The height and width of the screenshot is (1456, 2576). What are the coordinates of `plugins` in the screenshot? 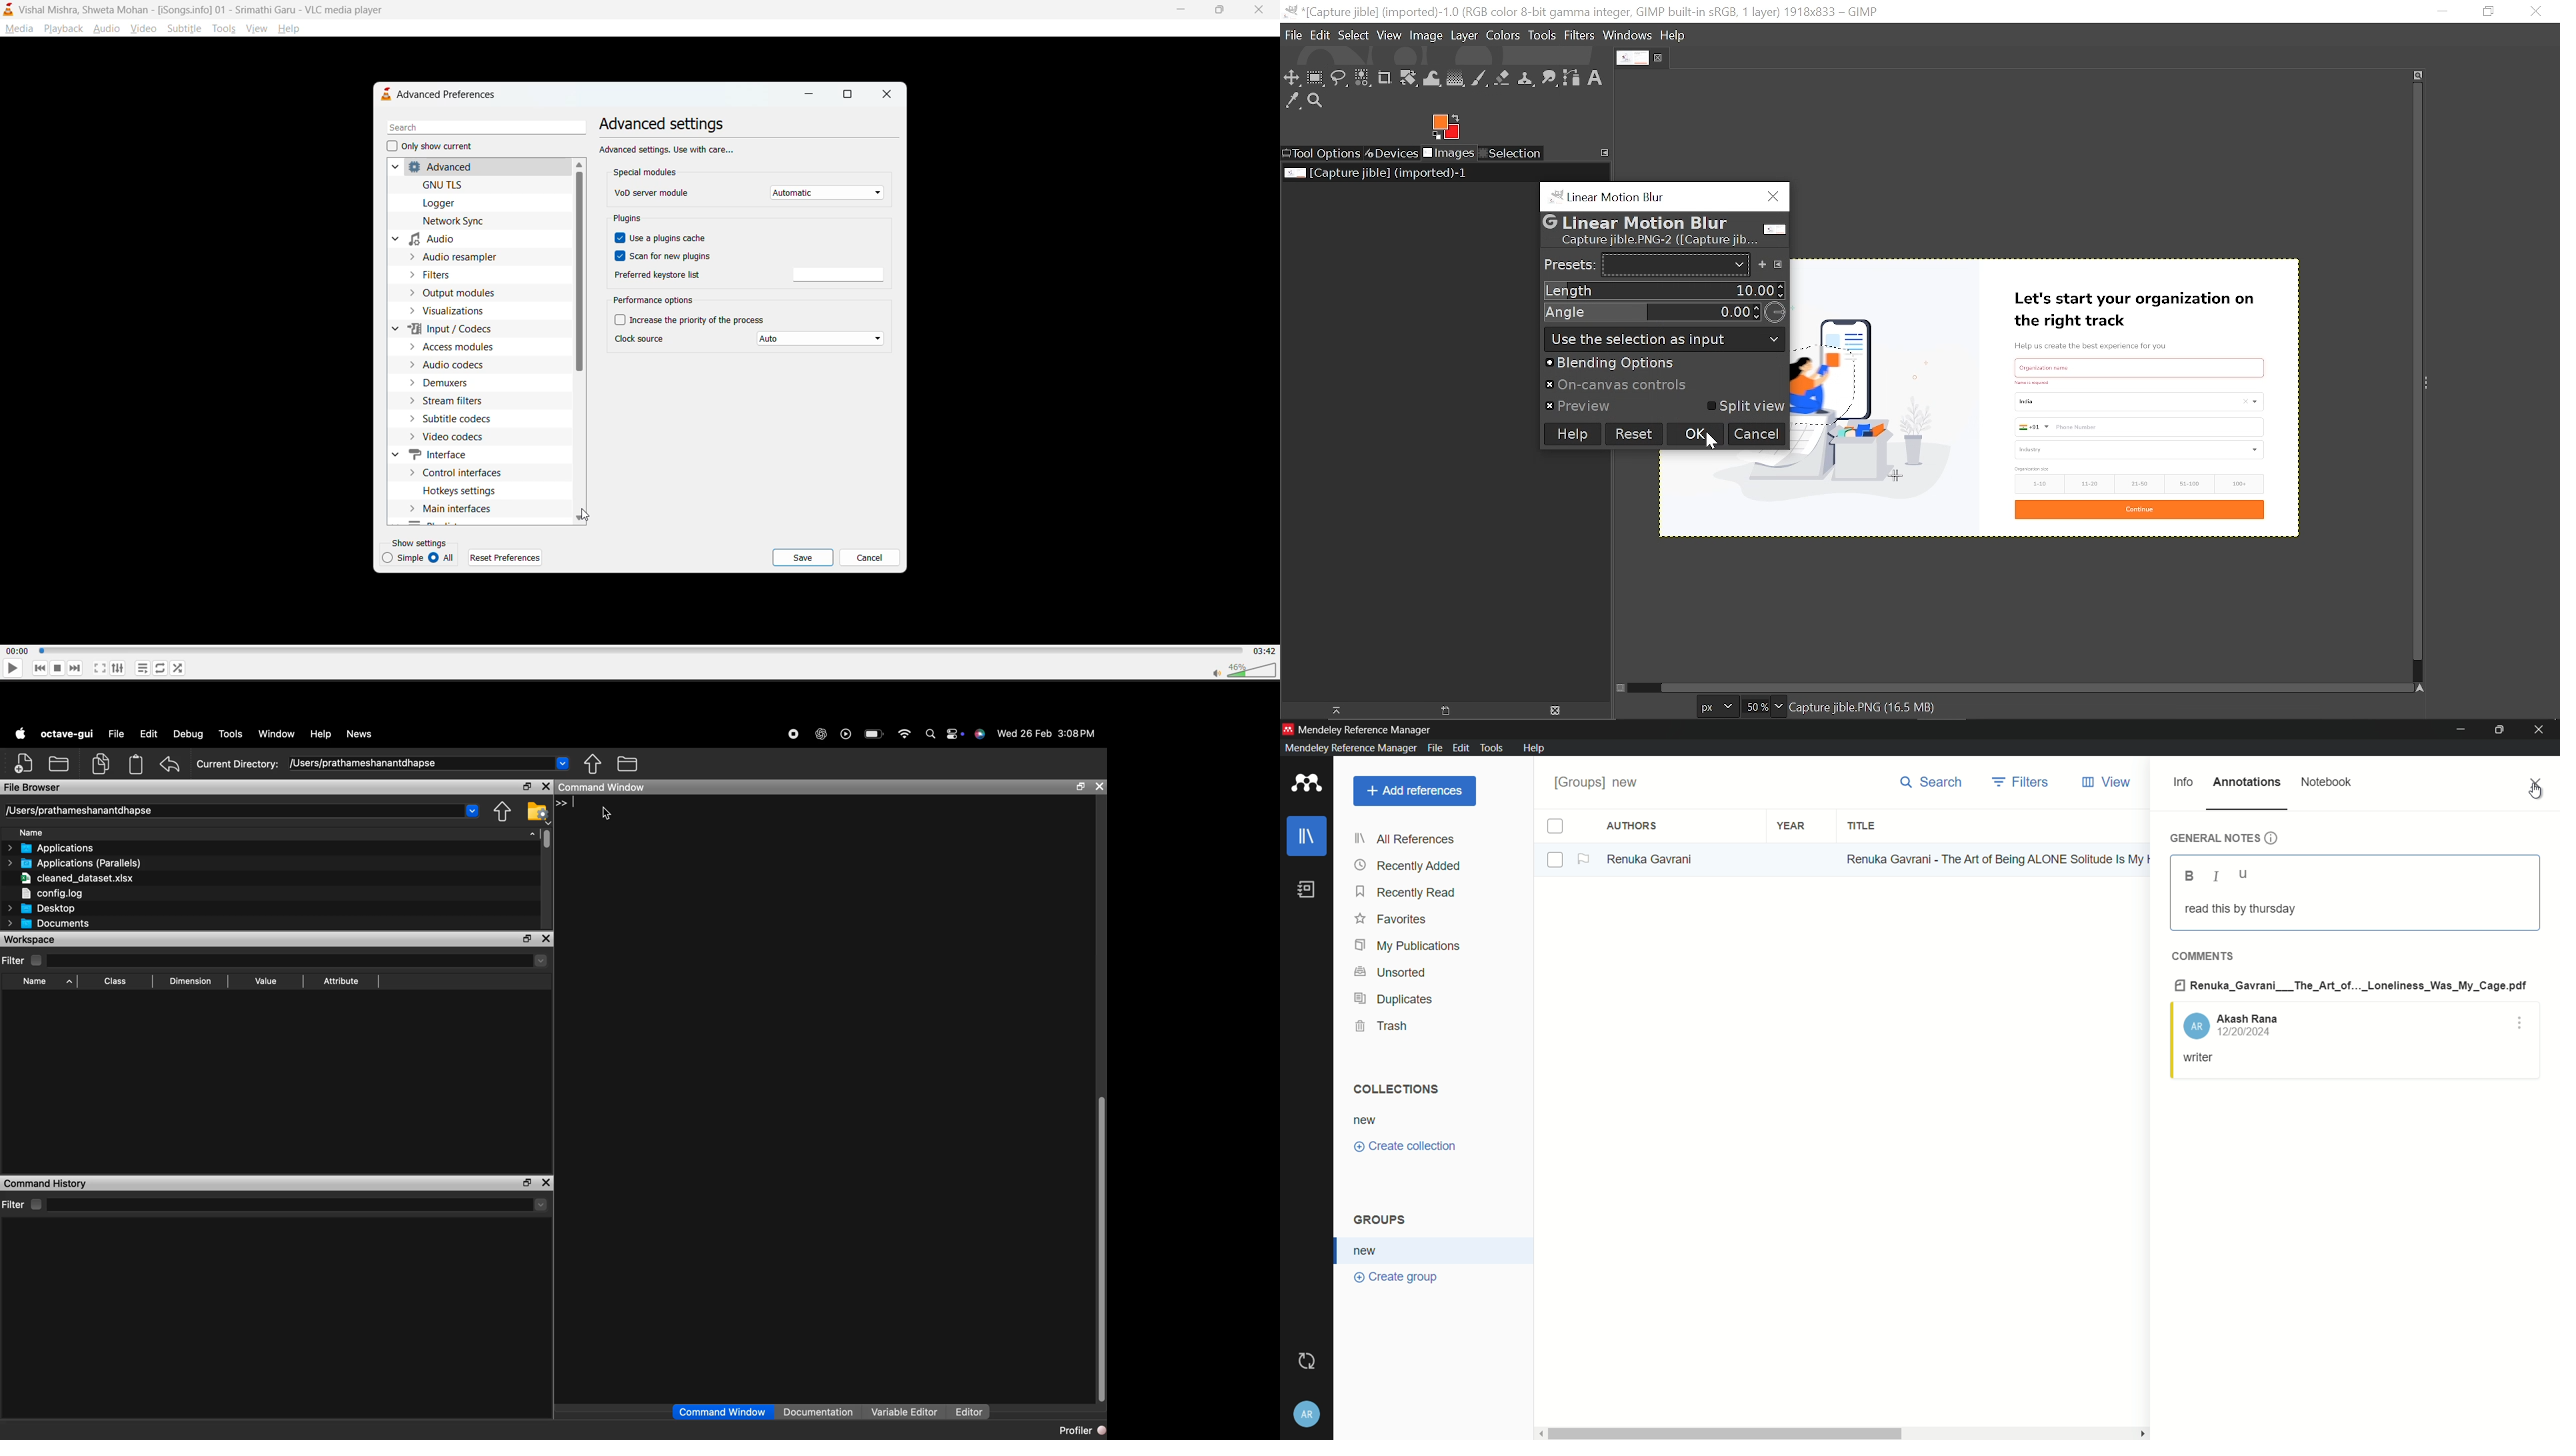 It's located at (629, 219).